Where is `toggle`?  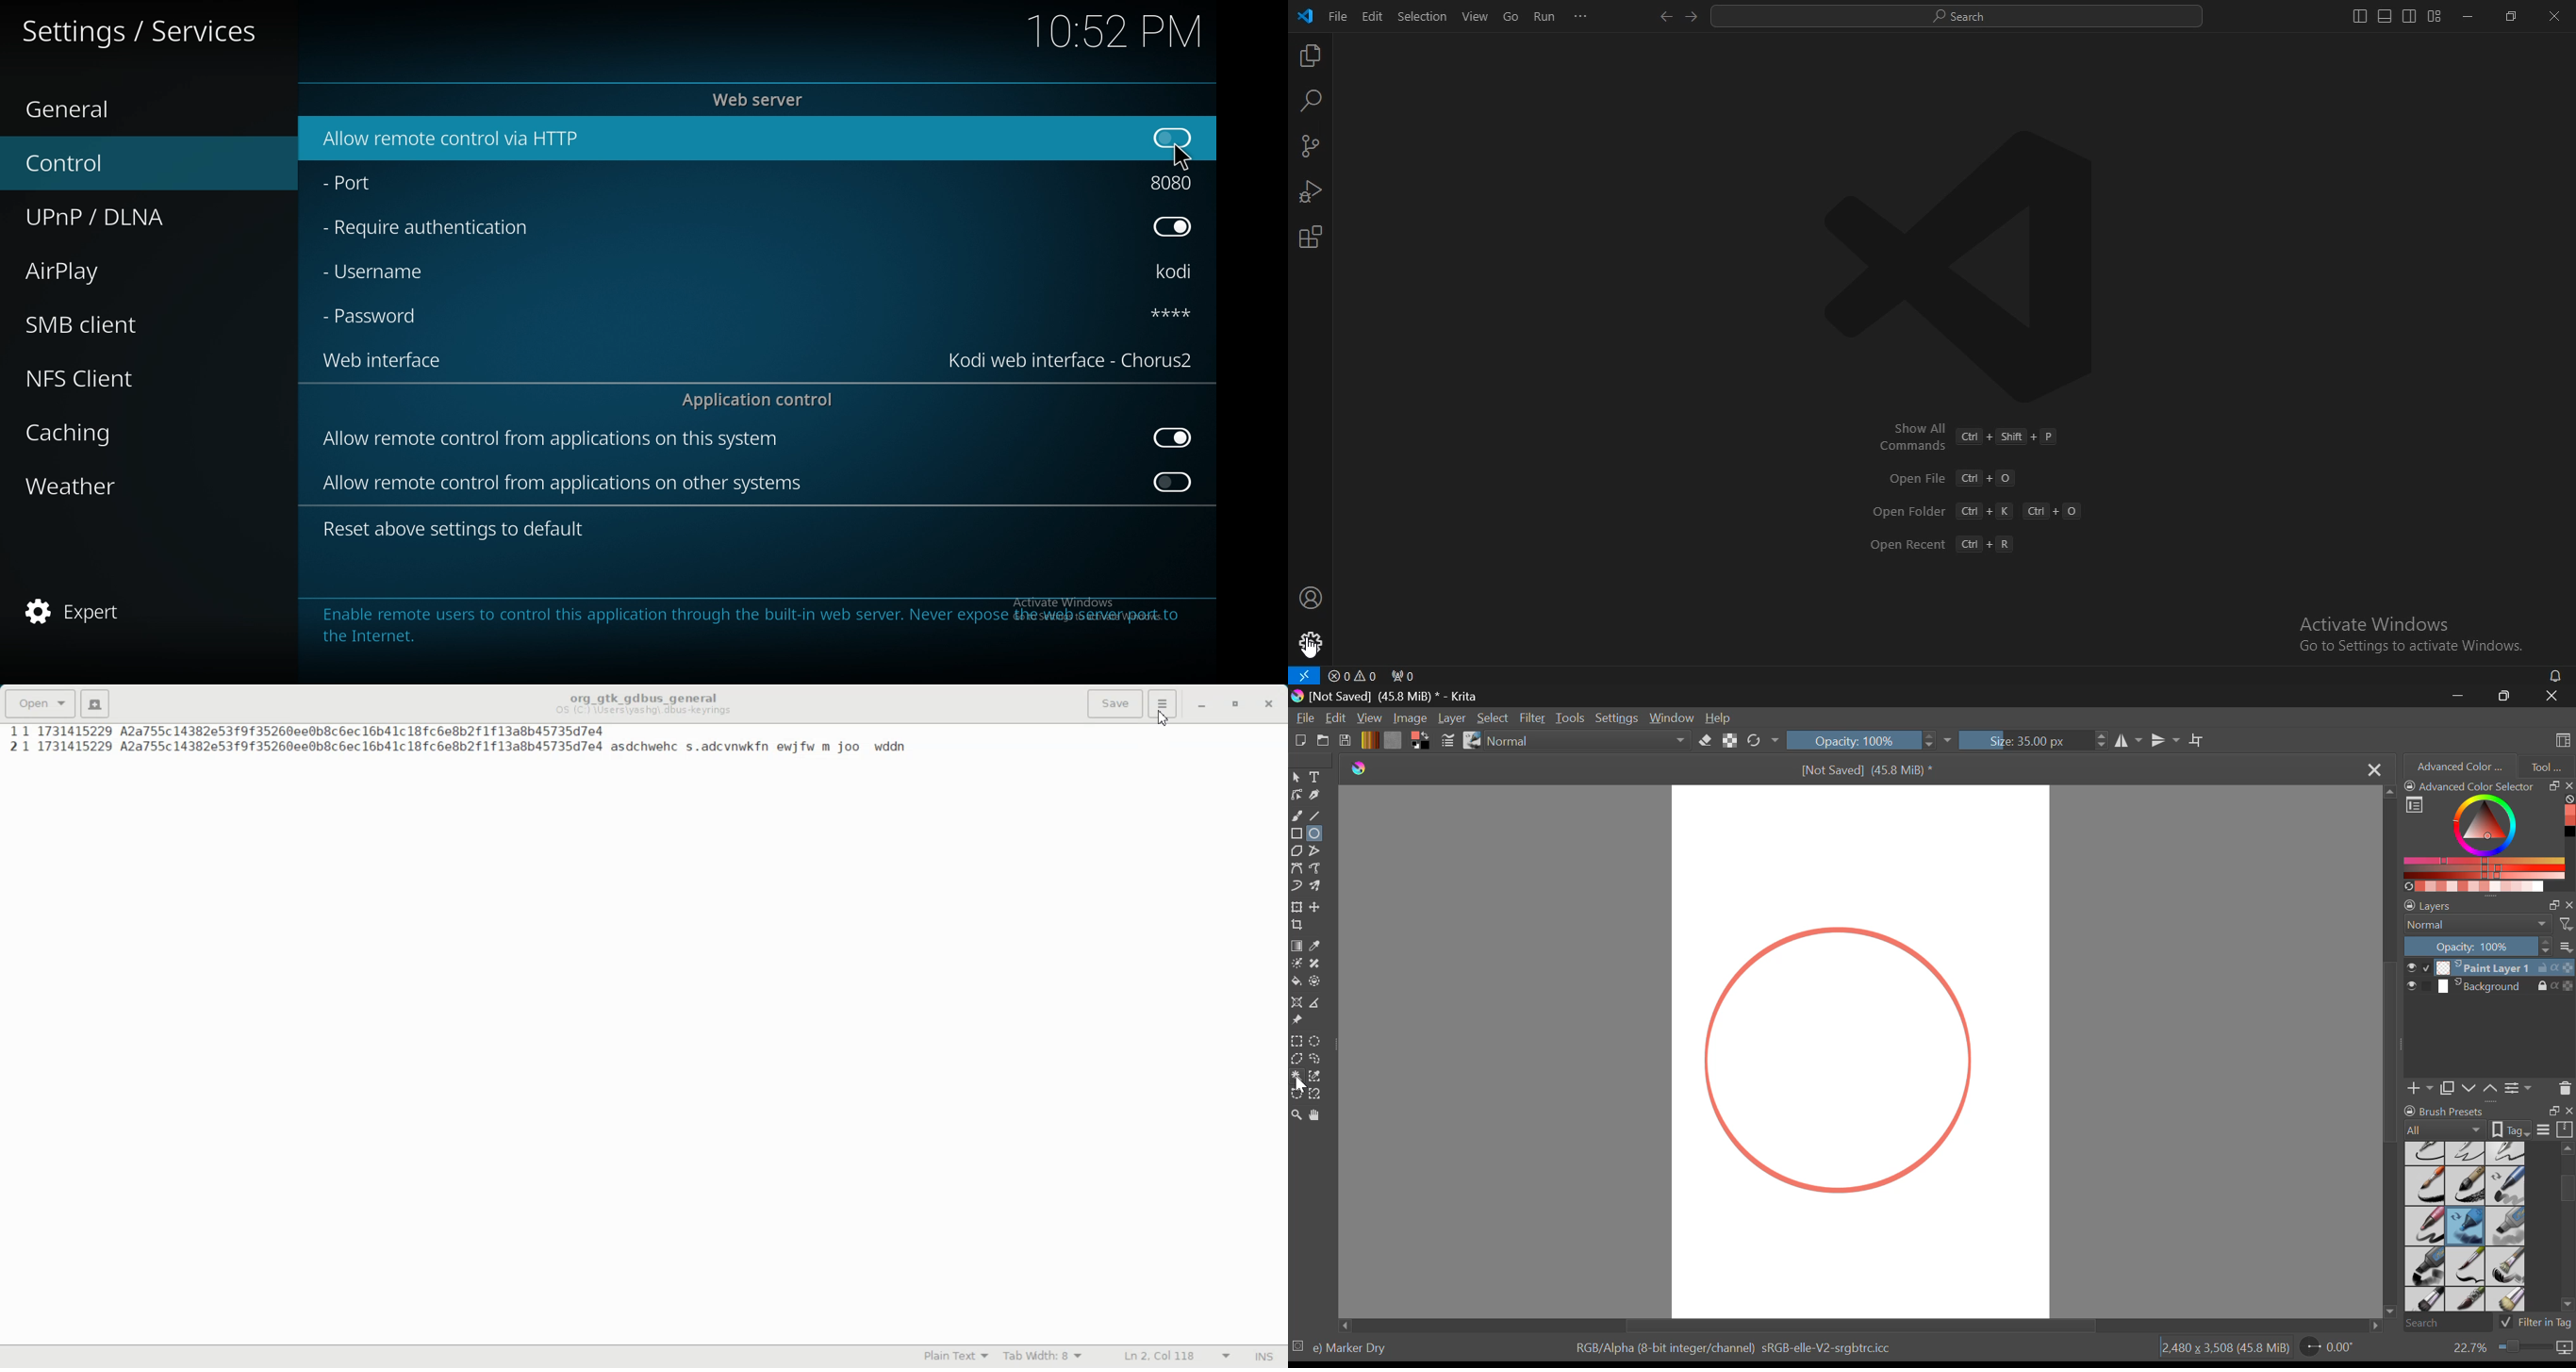
toggle is located at coordinates (1171, 138).